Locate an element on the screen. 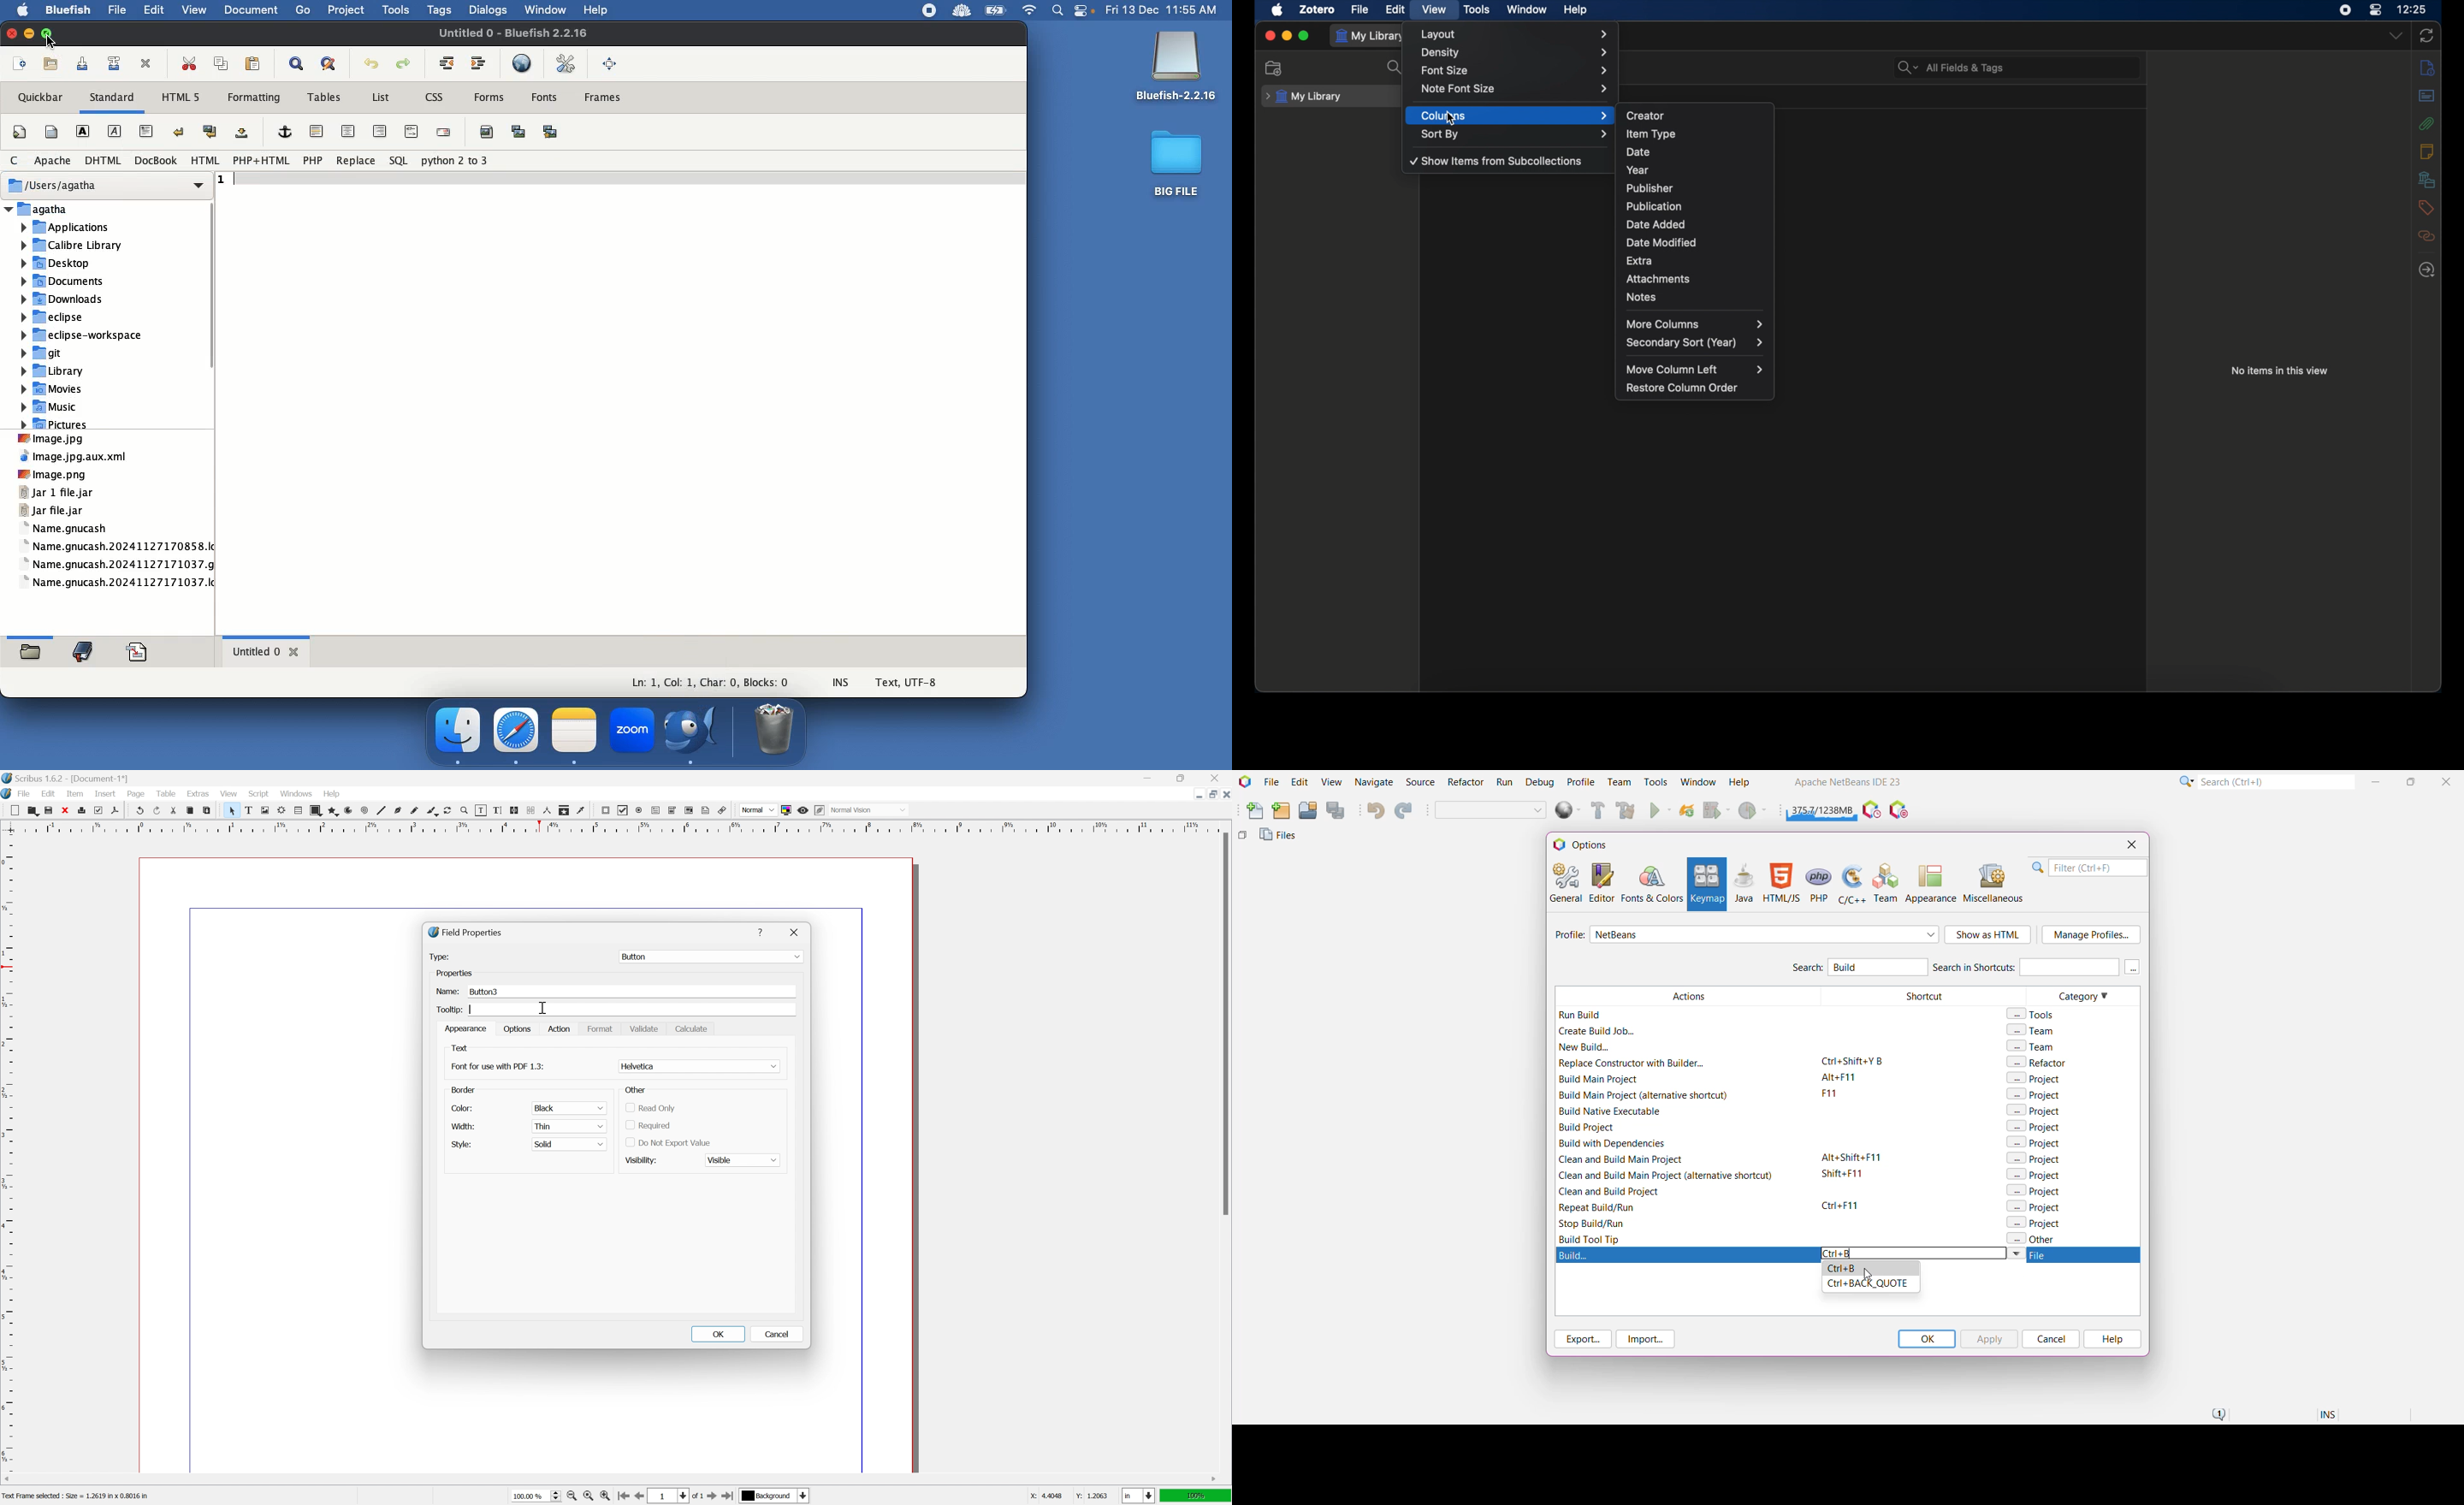  zoom in or zoom out is located at coordinates (465, 810).